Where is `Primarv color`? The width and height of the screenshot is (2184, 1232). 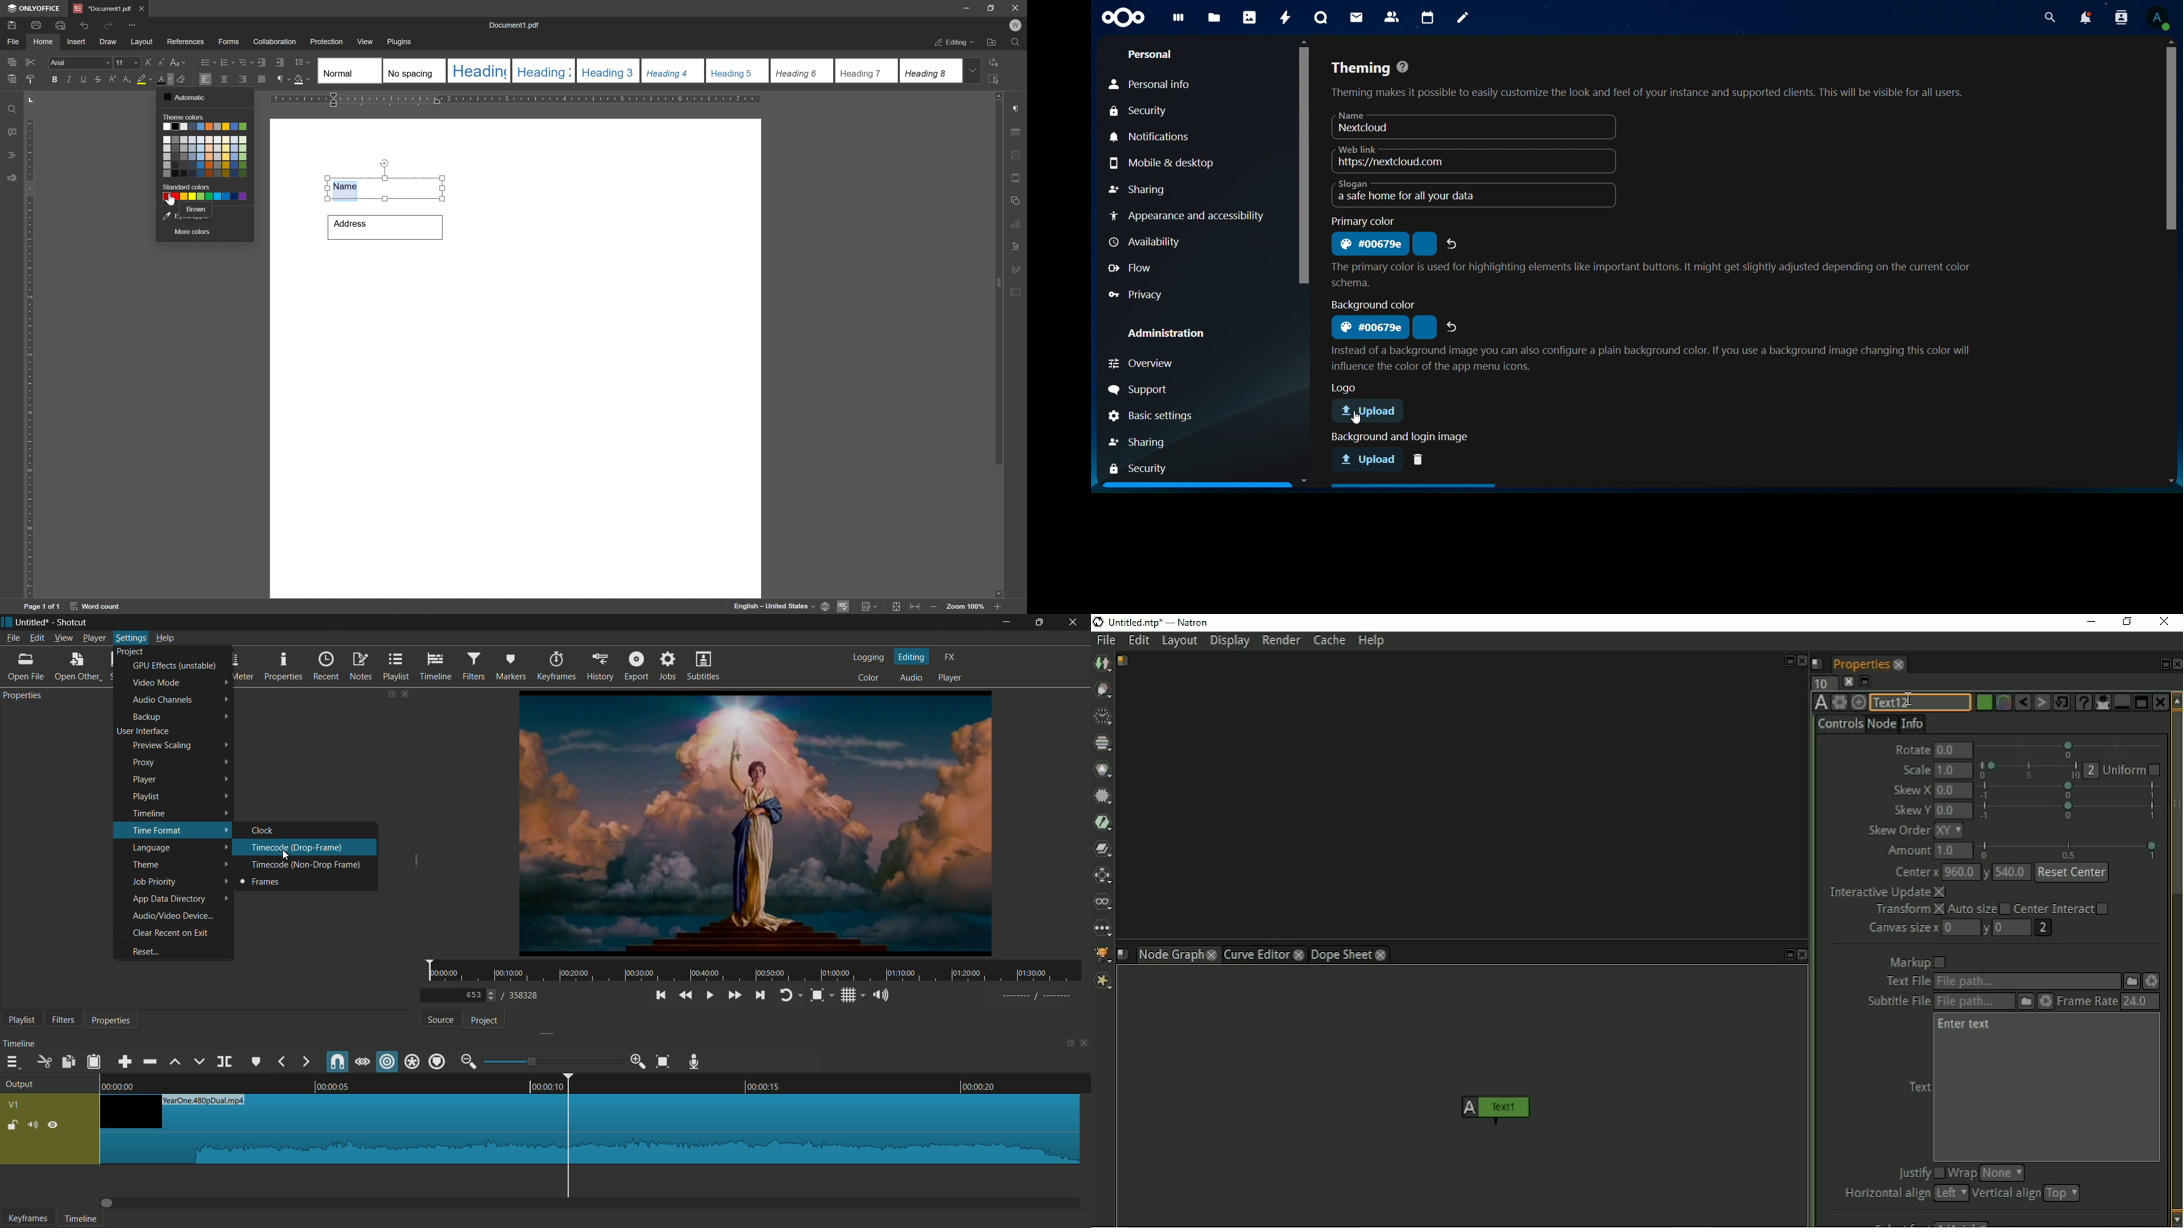
Primarv color is located at coordinates (1365, 221).